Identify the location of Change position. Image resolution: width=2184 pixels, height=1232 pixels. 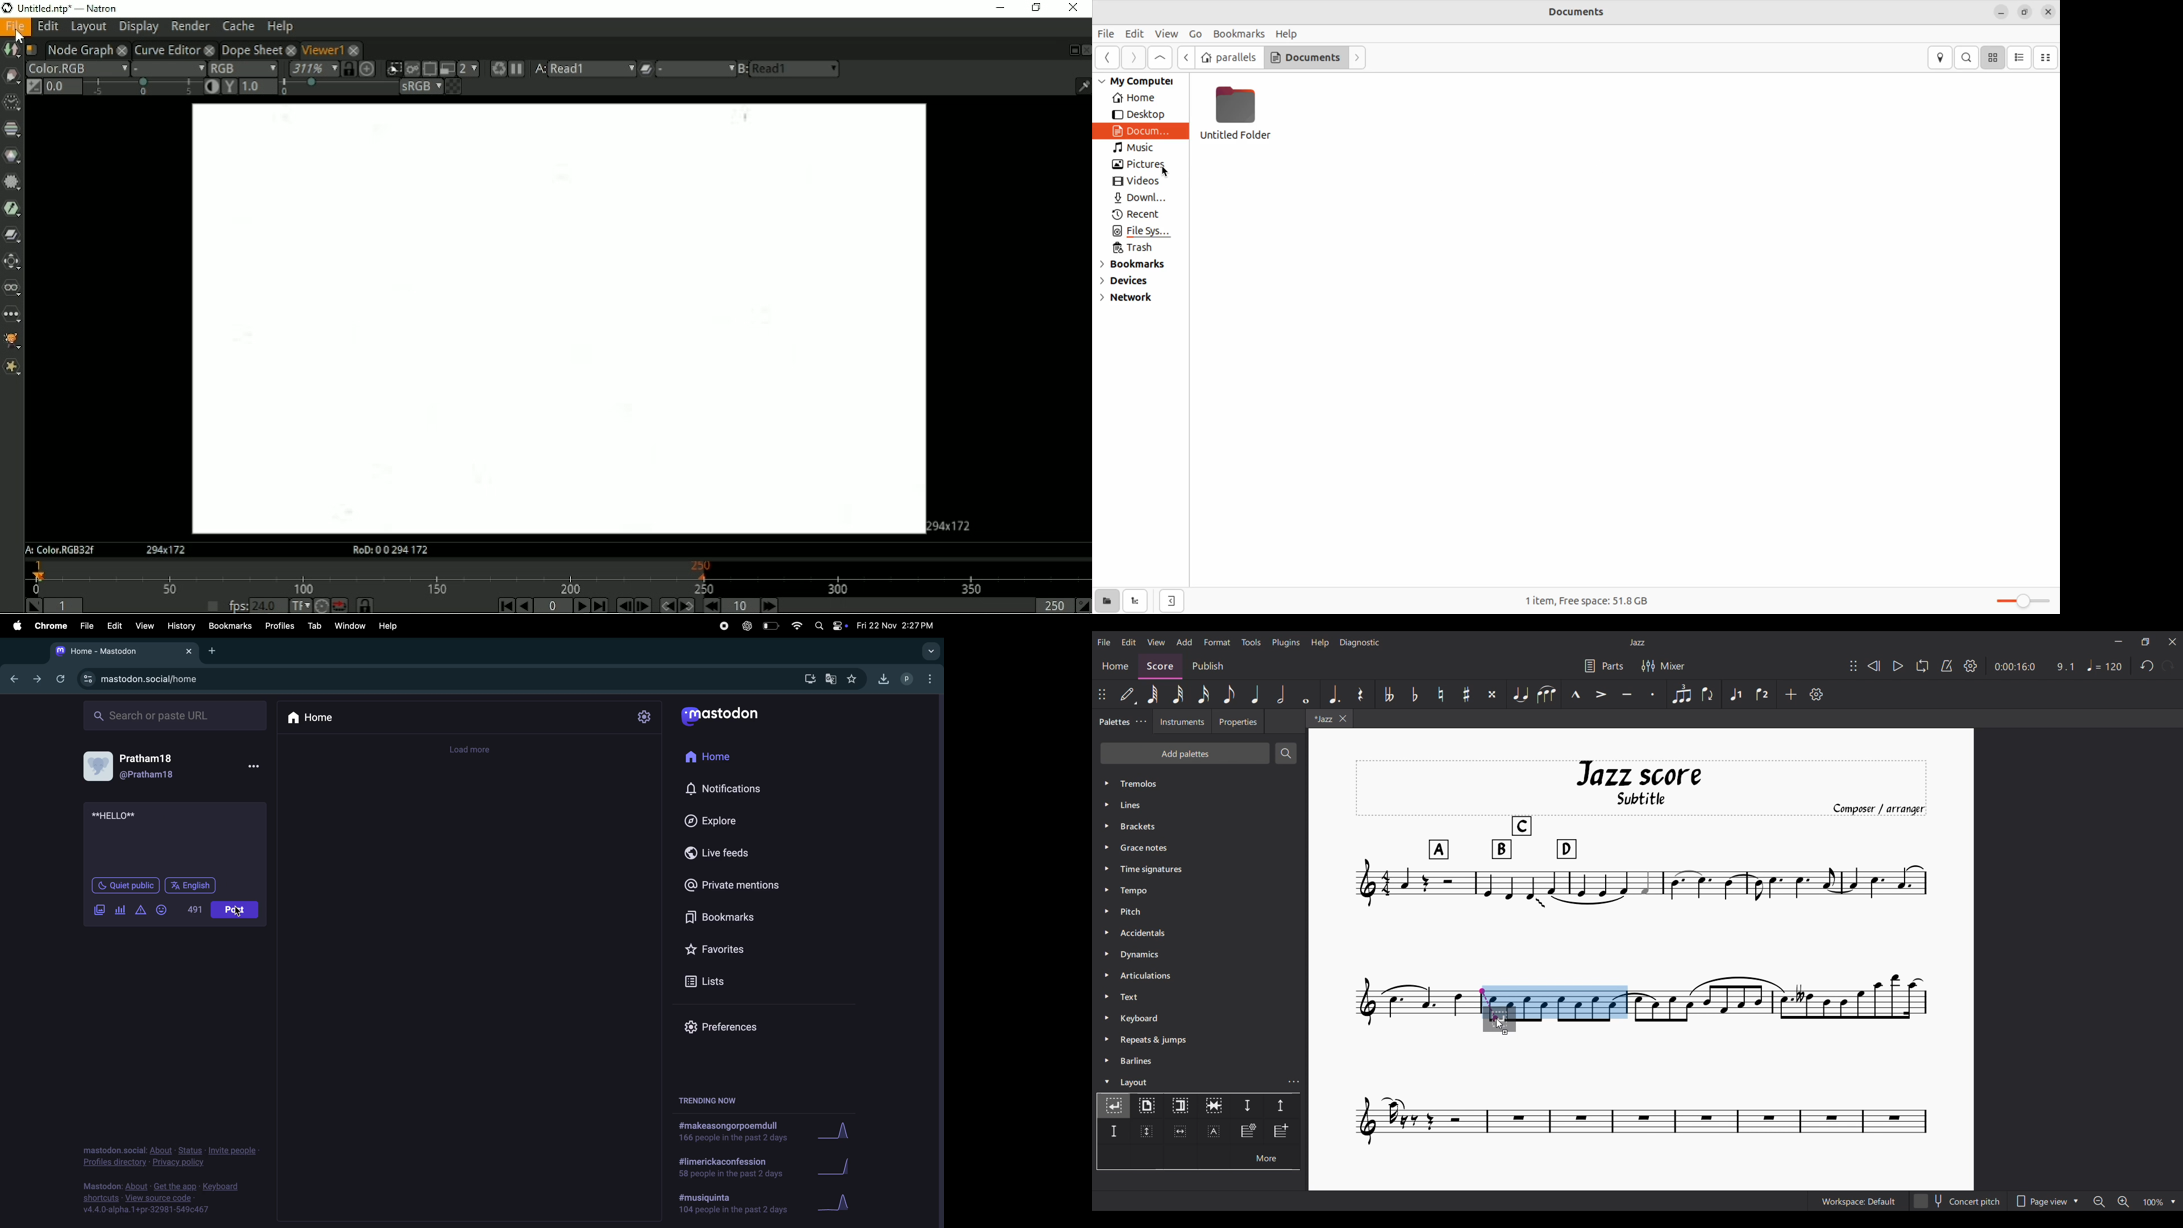
(1854, 666).